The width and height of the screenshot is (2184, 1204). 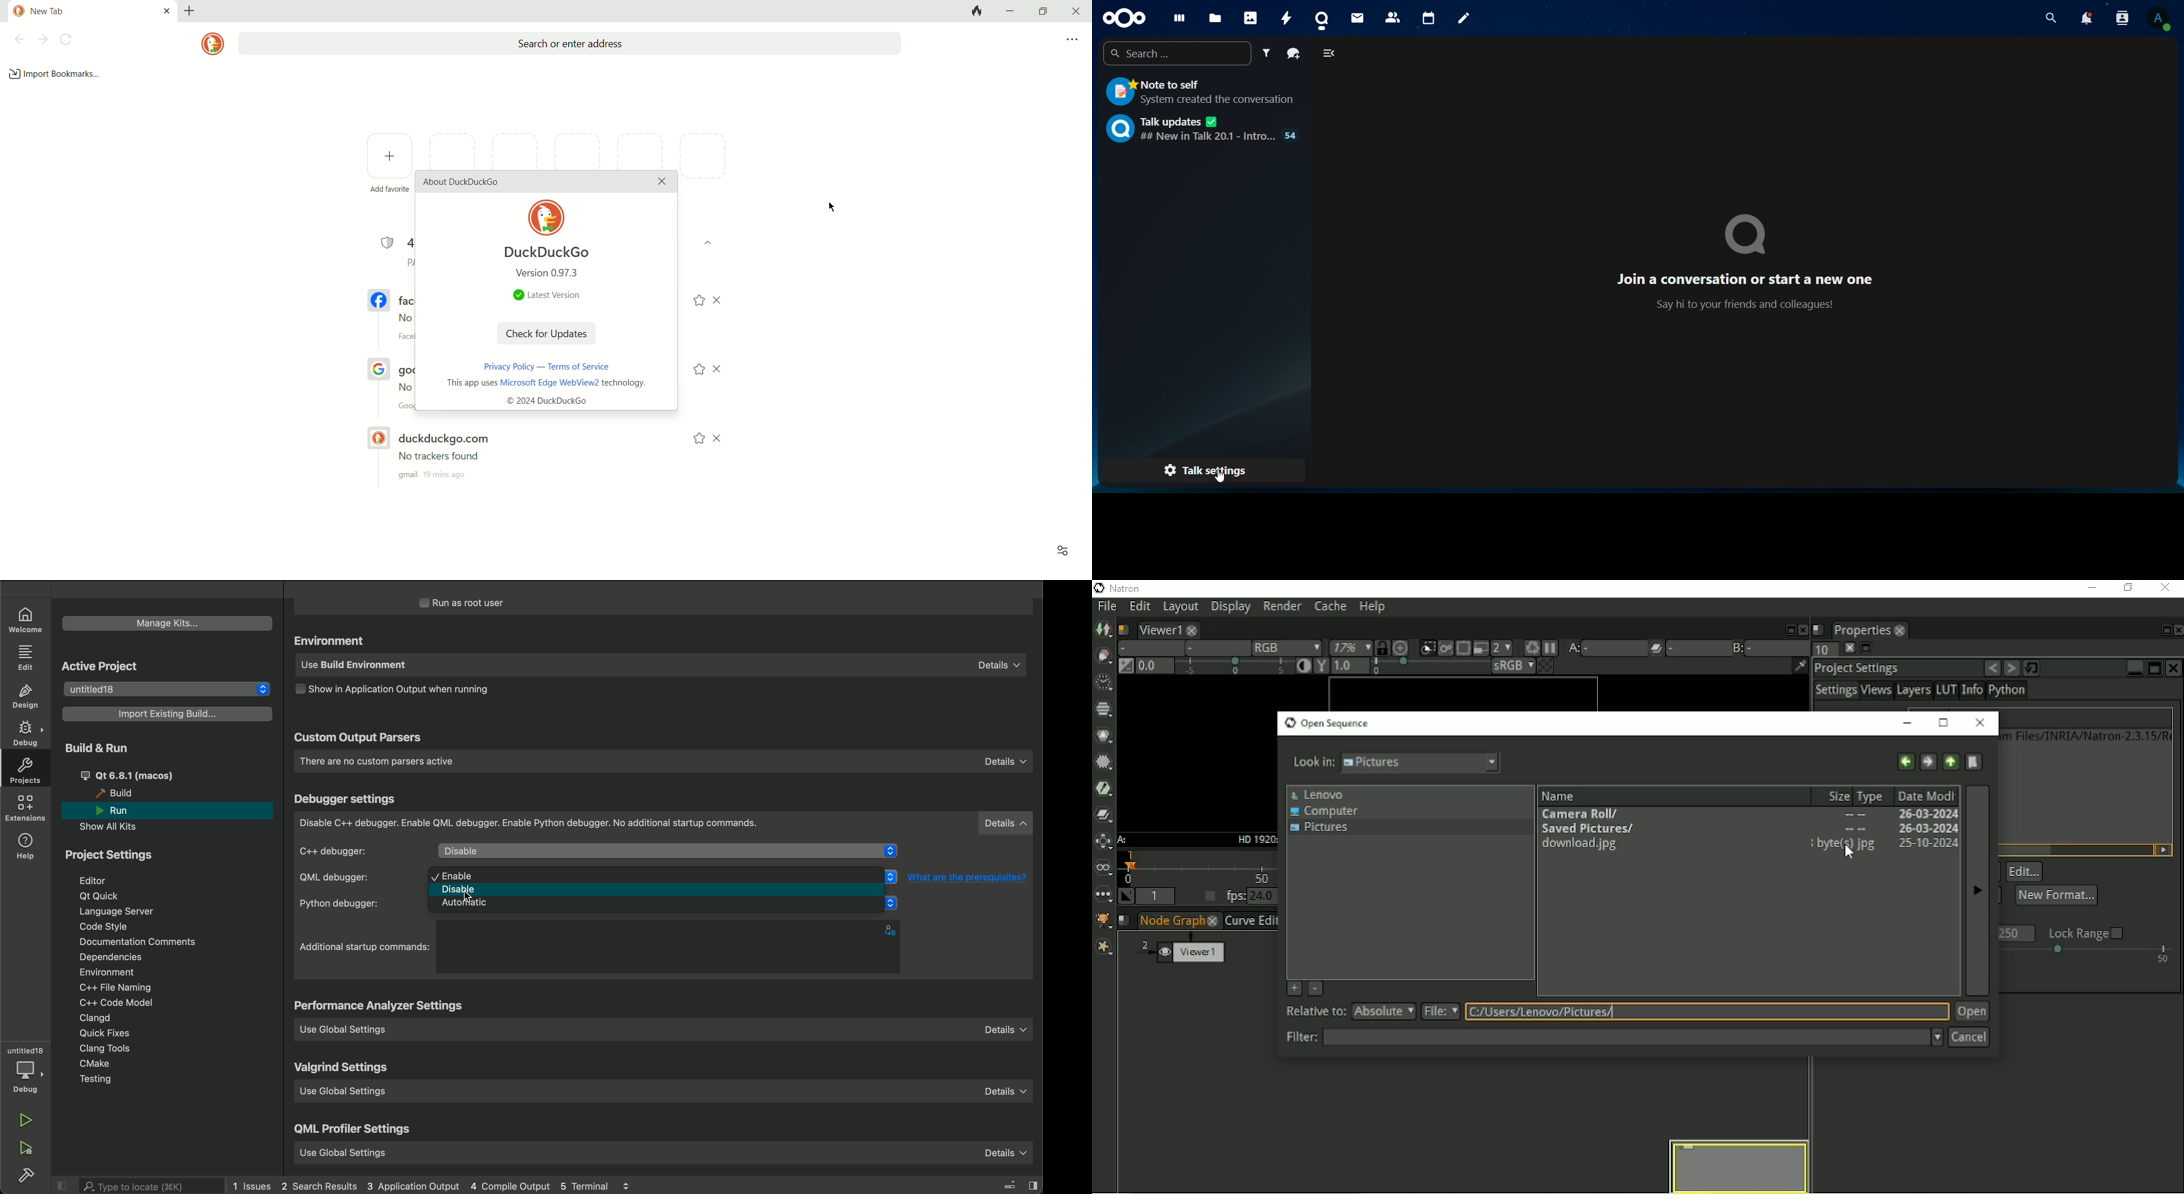 I want to click on use global , so click(x=669, y=1029).